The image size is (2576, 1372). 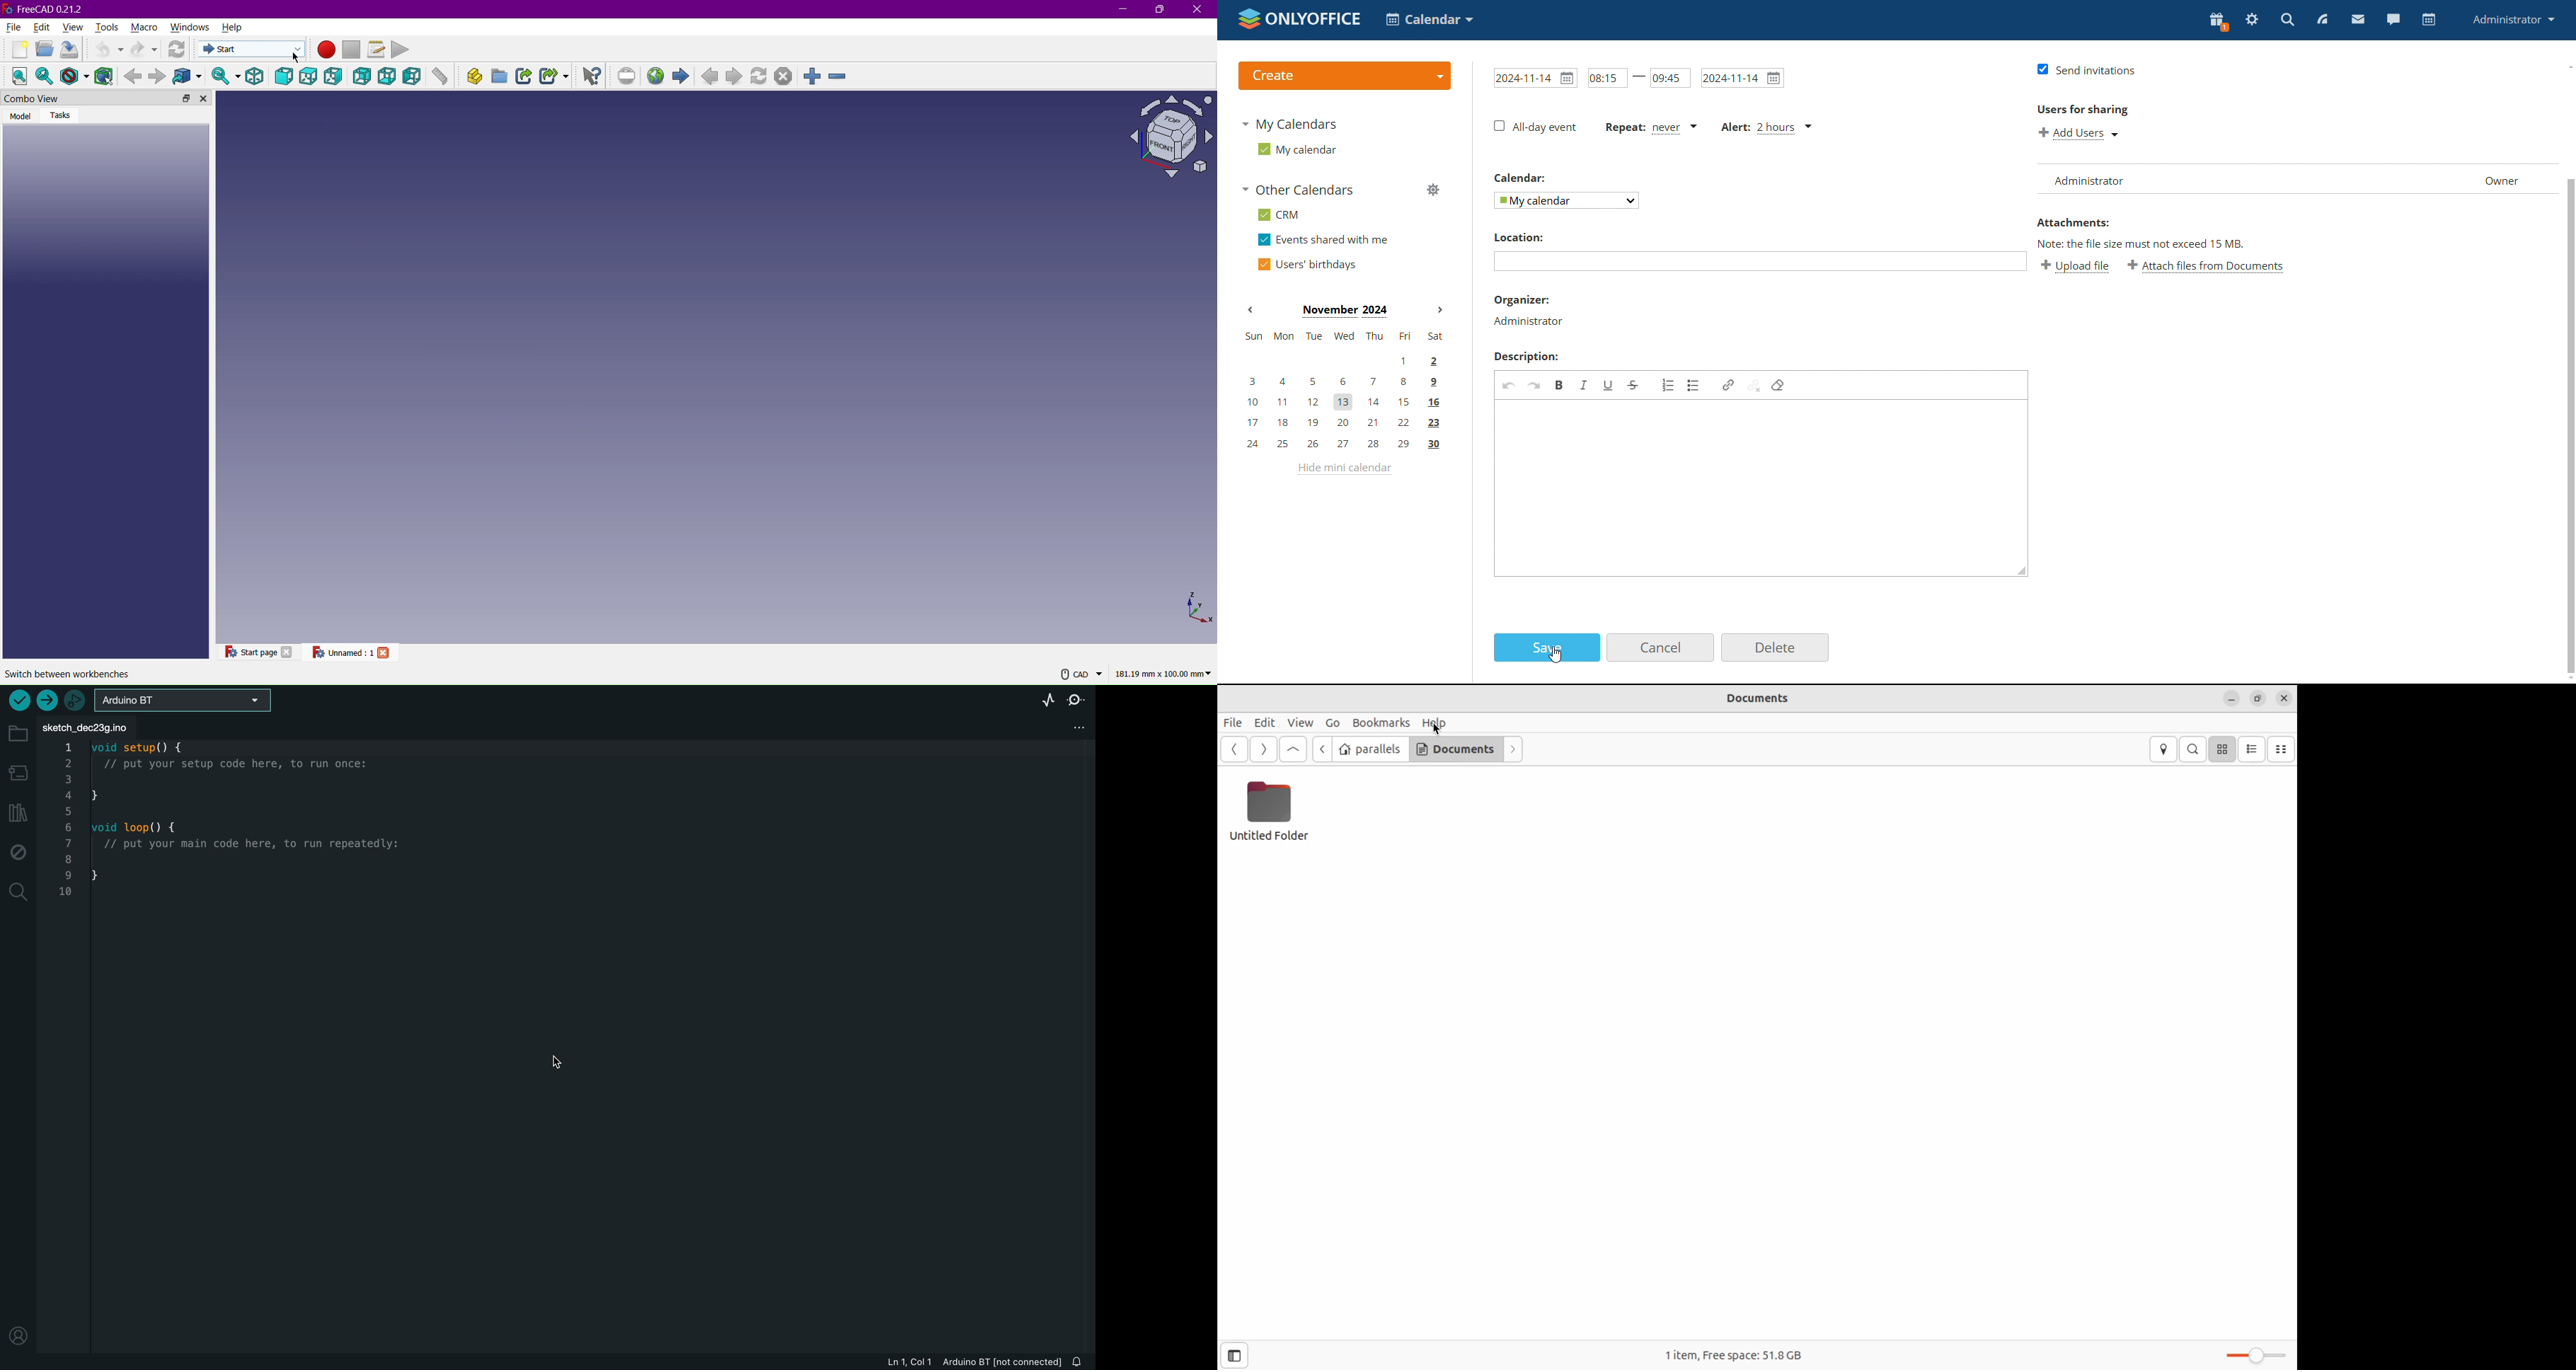 What do you see at coordinates (972, 1362) in the screenshot?
I see `file information` at bounding box center [972, 1362].